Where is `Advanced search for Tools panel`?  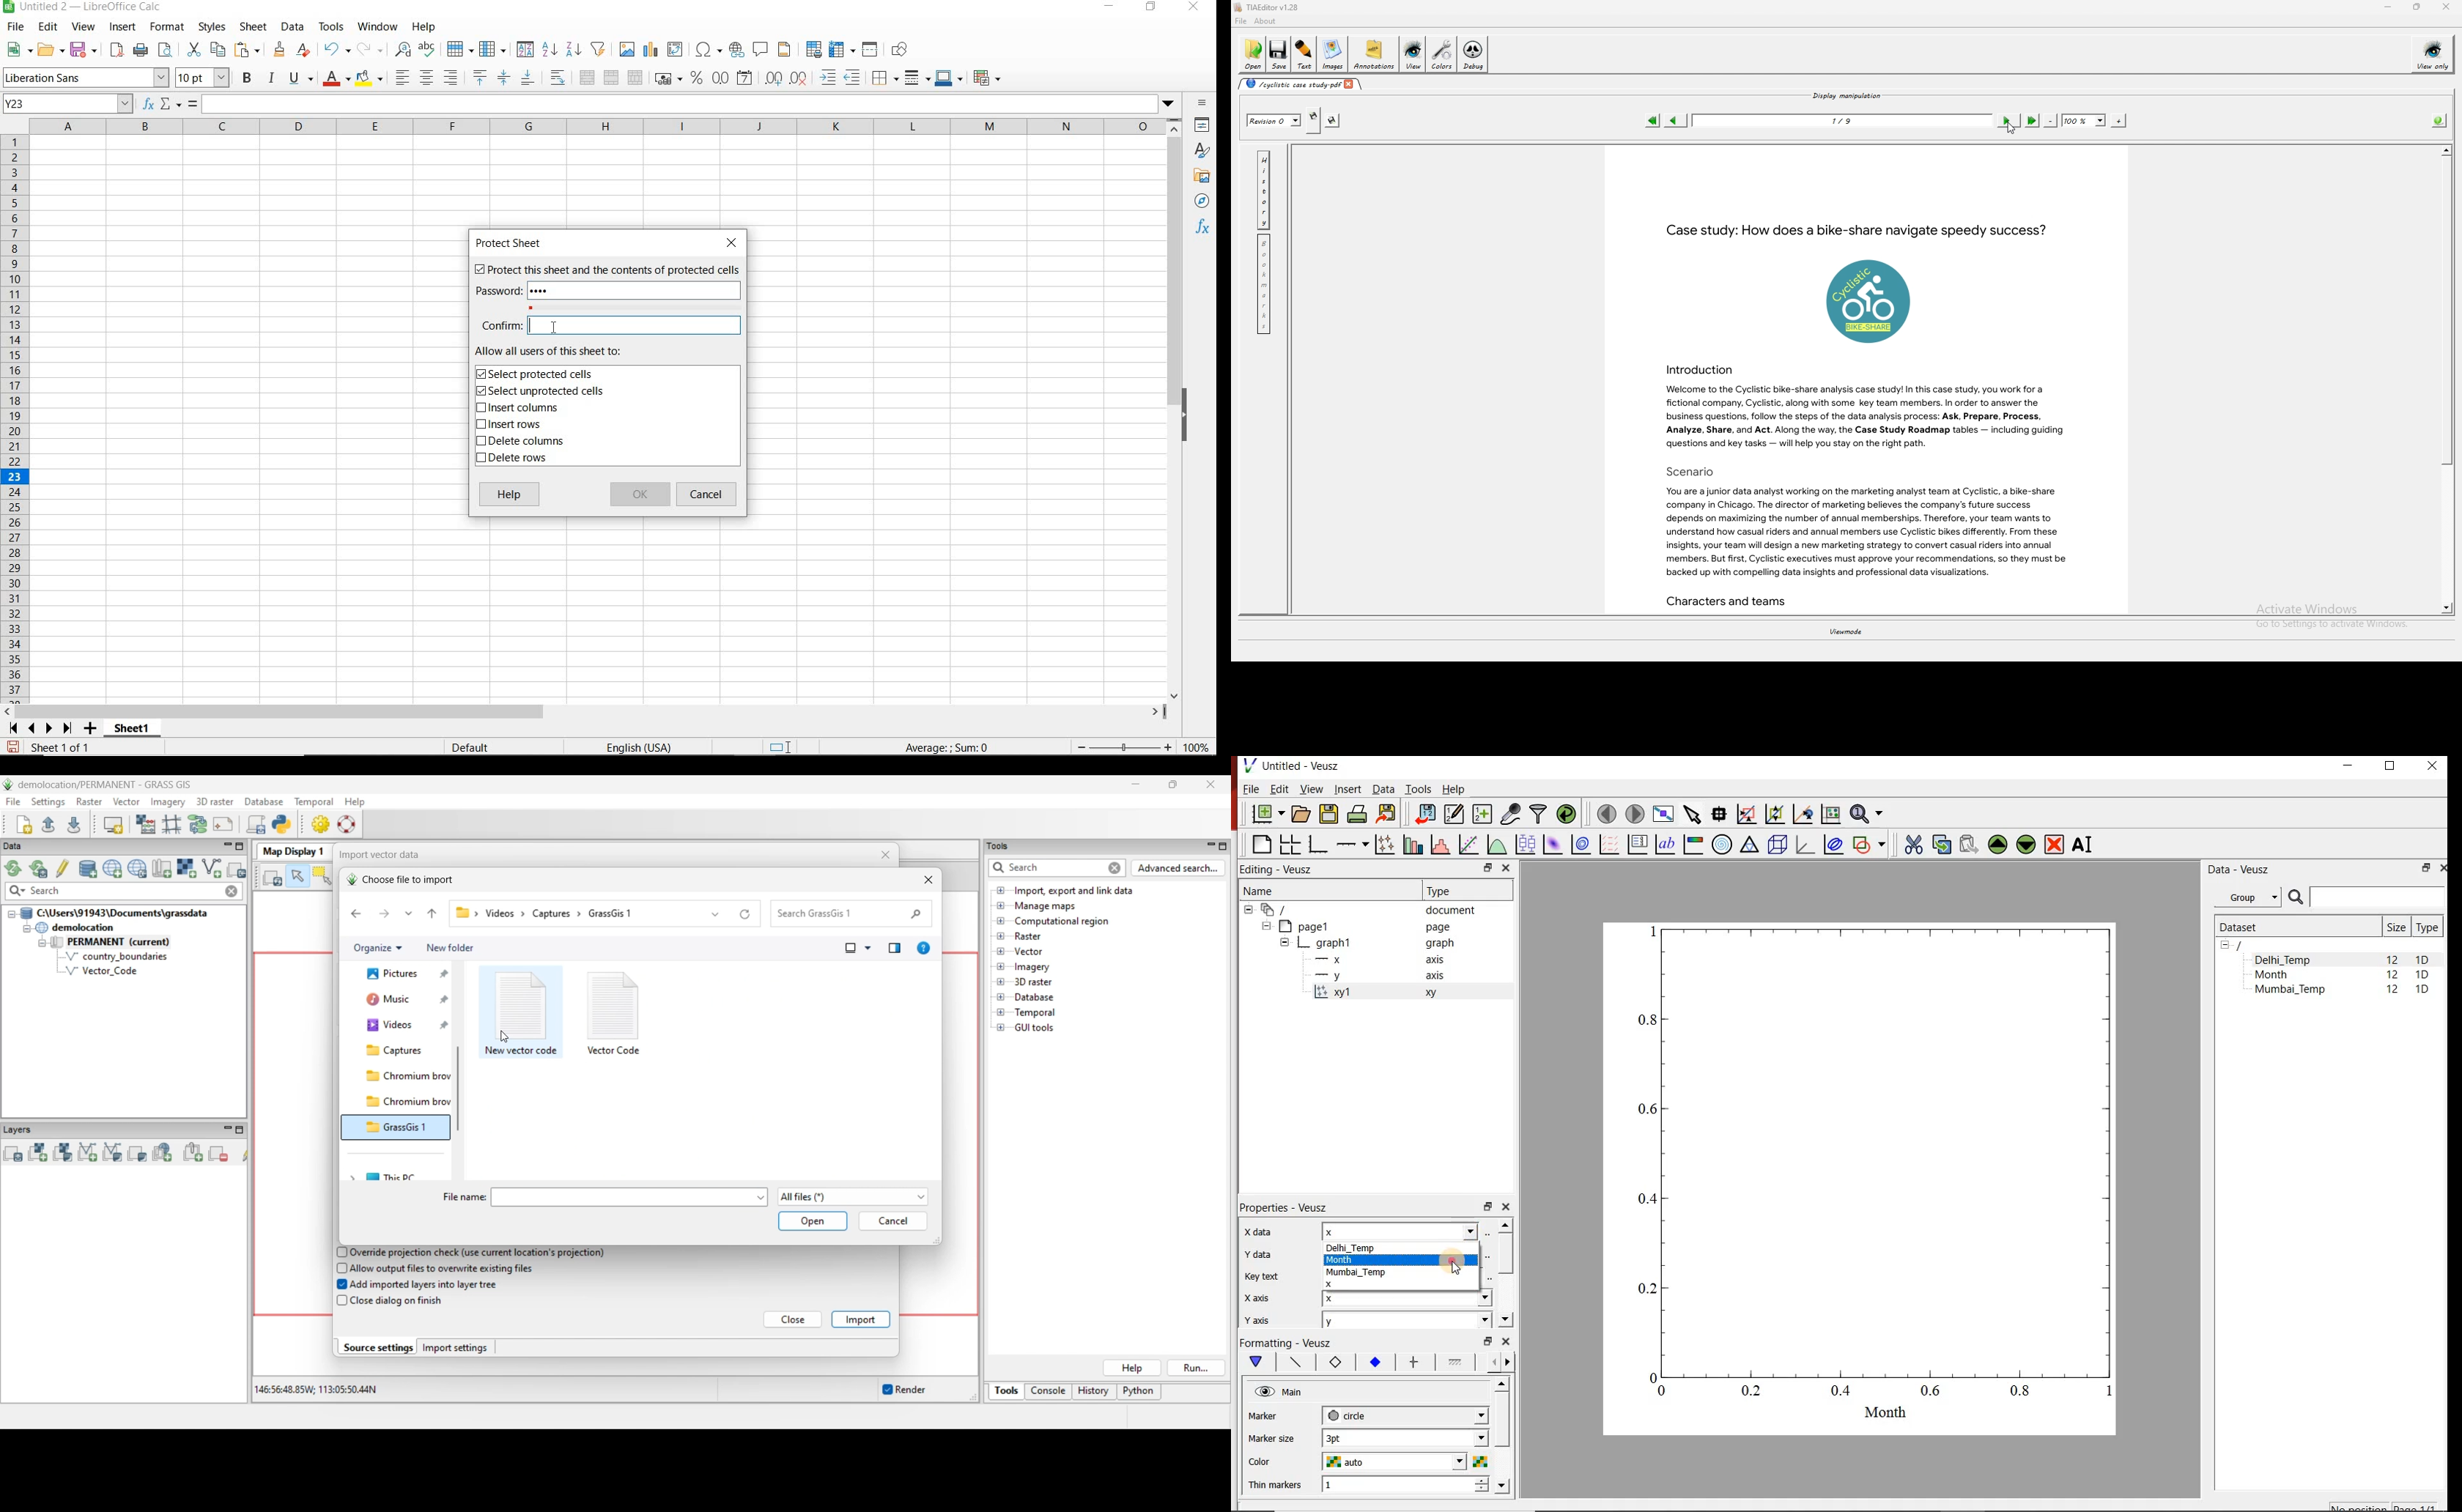
Advanced search for Tools panel is located at coordinates (1178, 868).